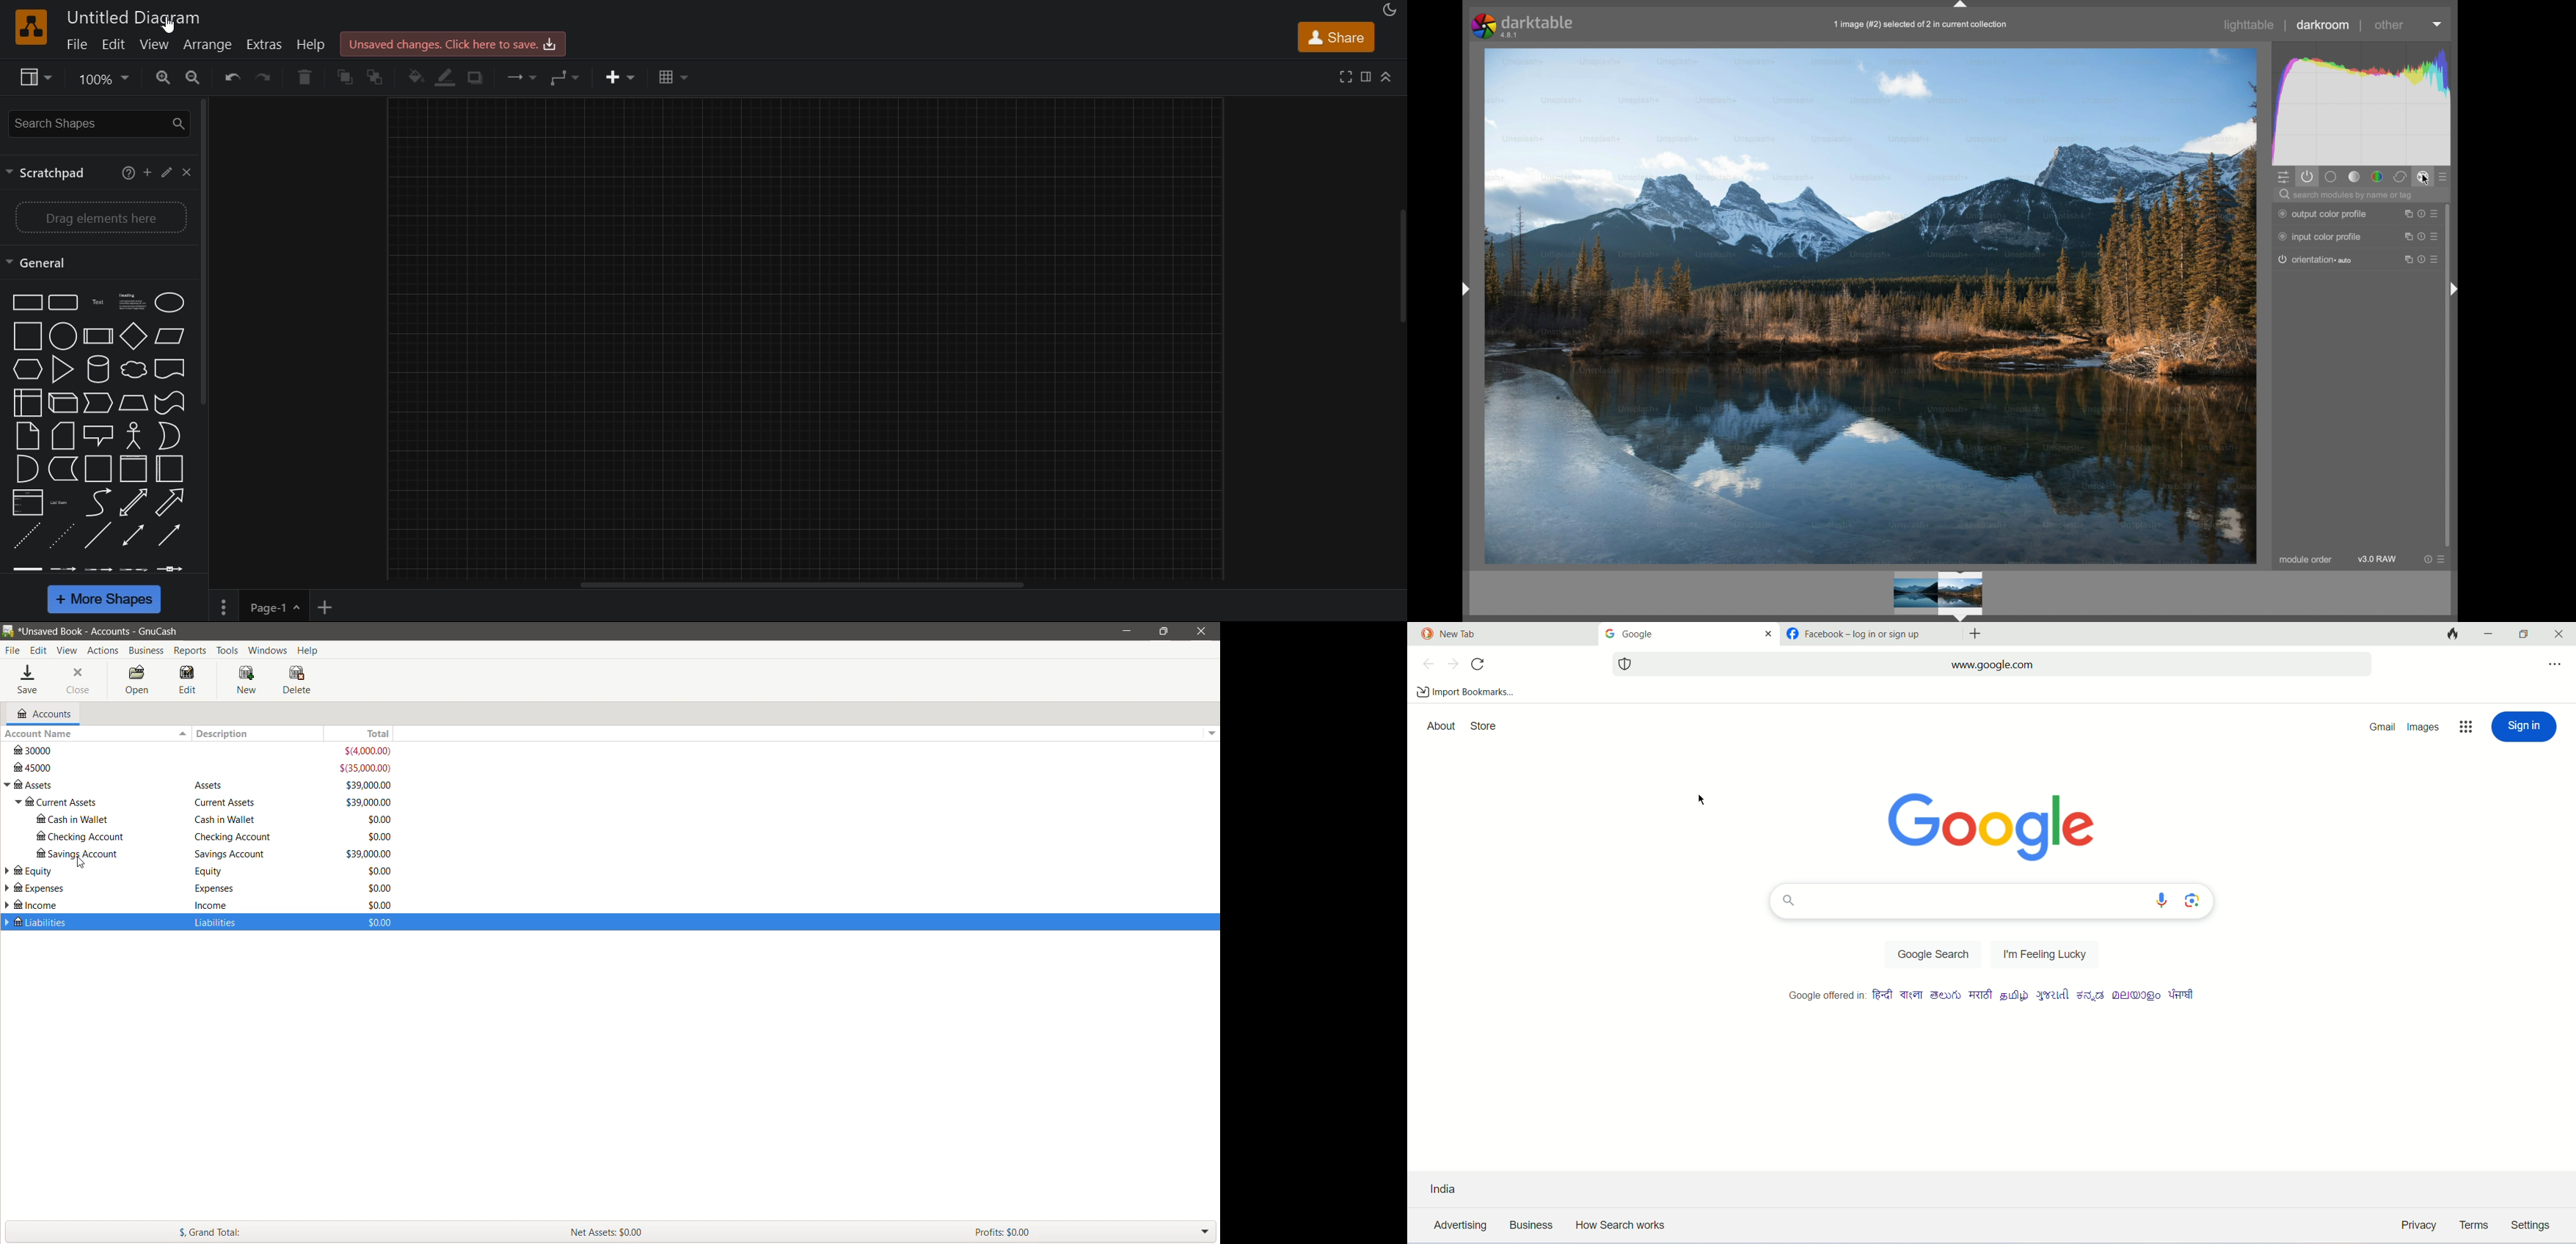  What do you see at coordinates (671, 78) in the screenshot?
I see `table` at bounding box center [671, 78].